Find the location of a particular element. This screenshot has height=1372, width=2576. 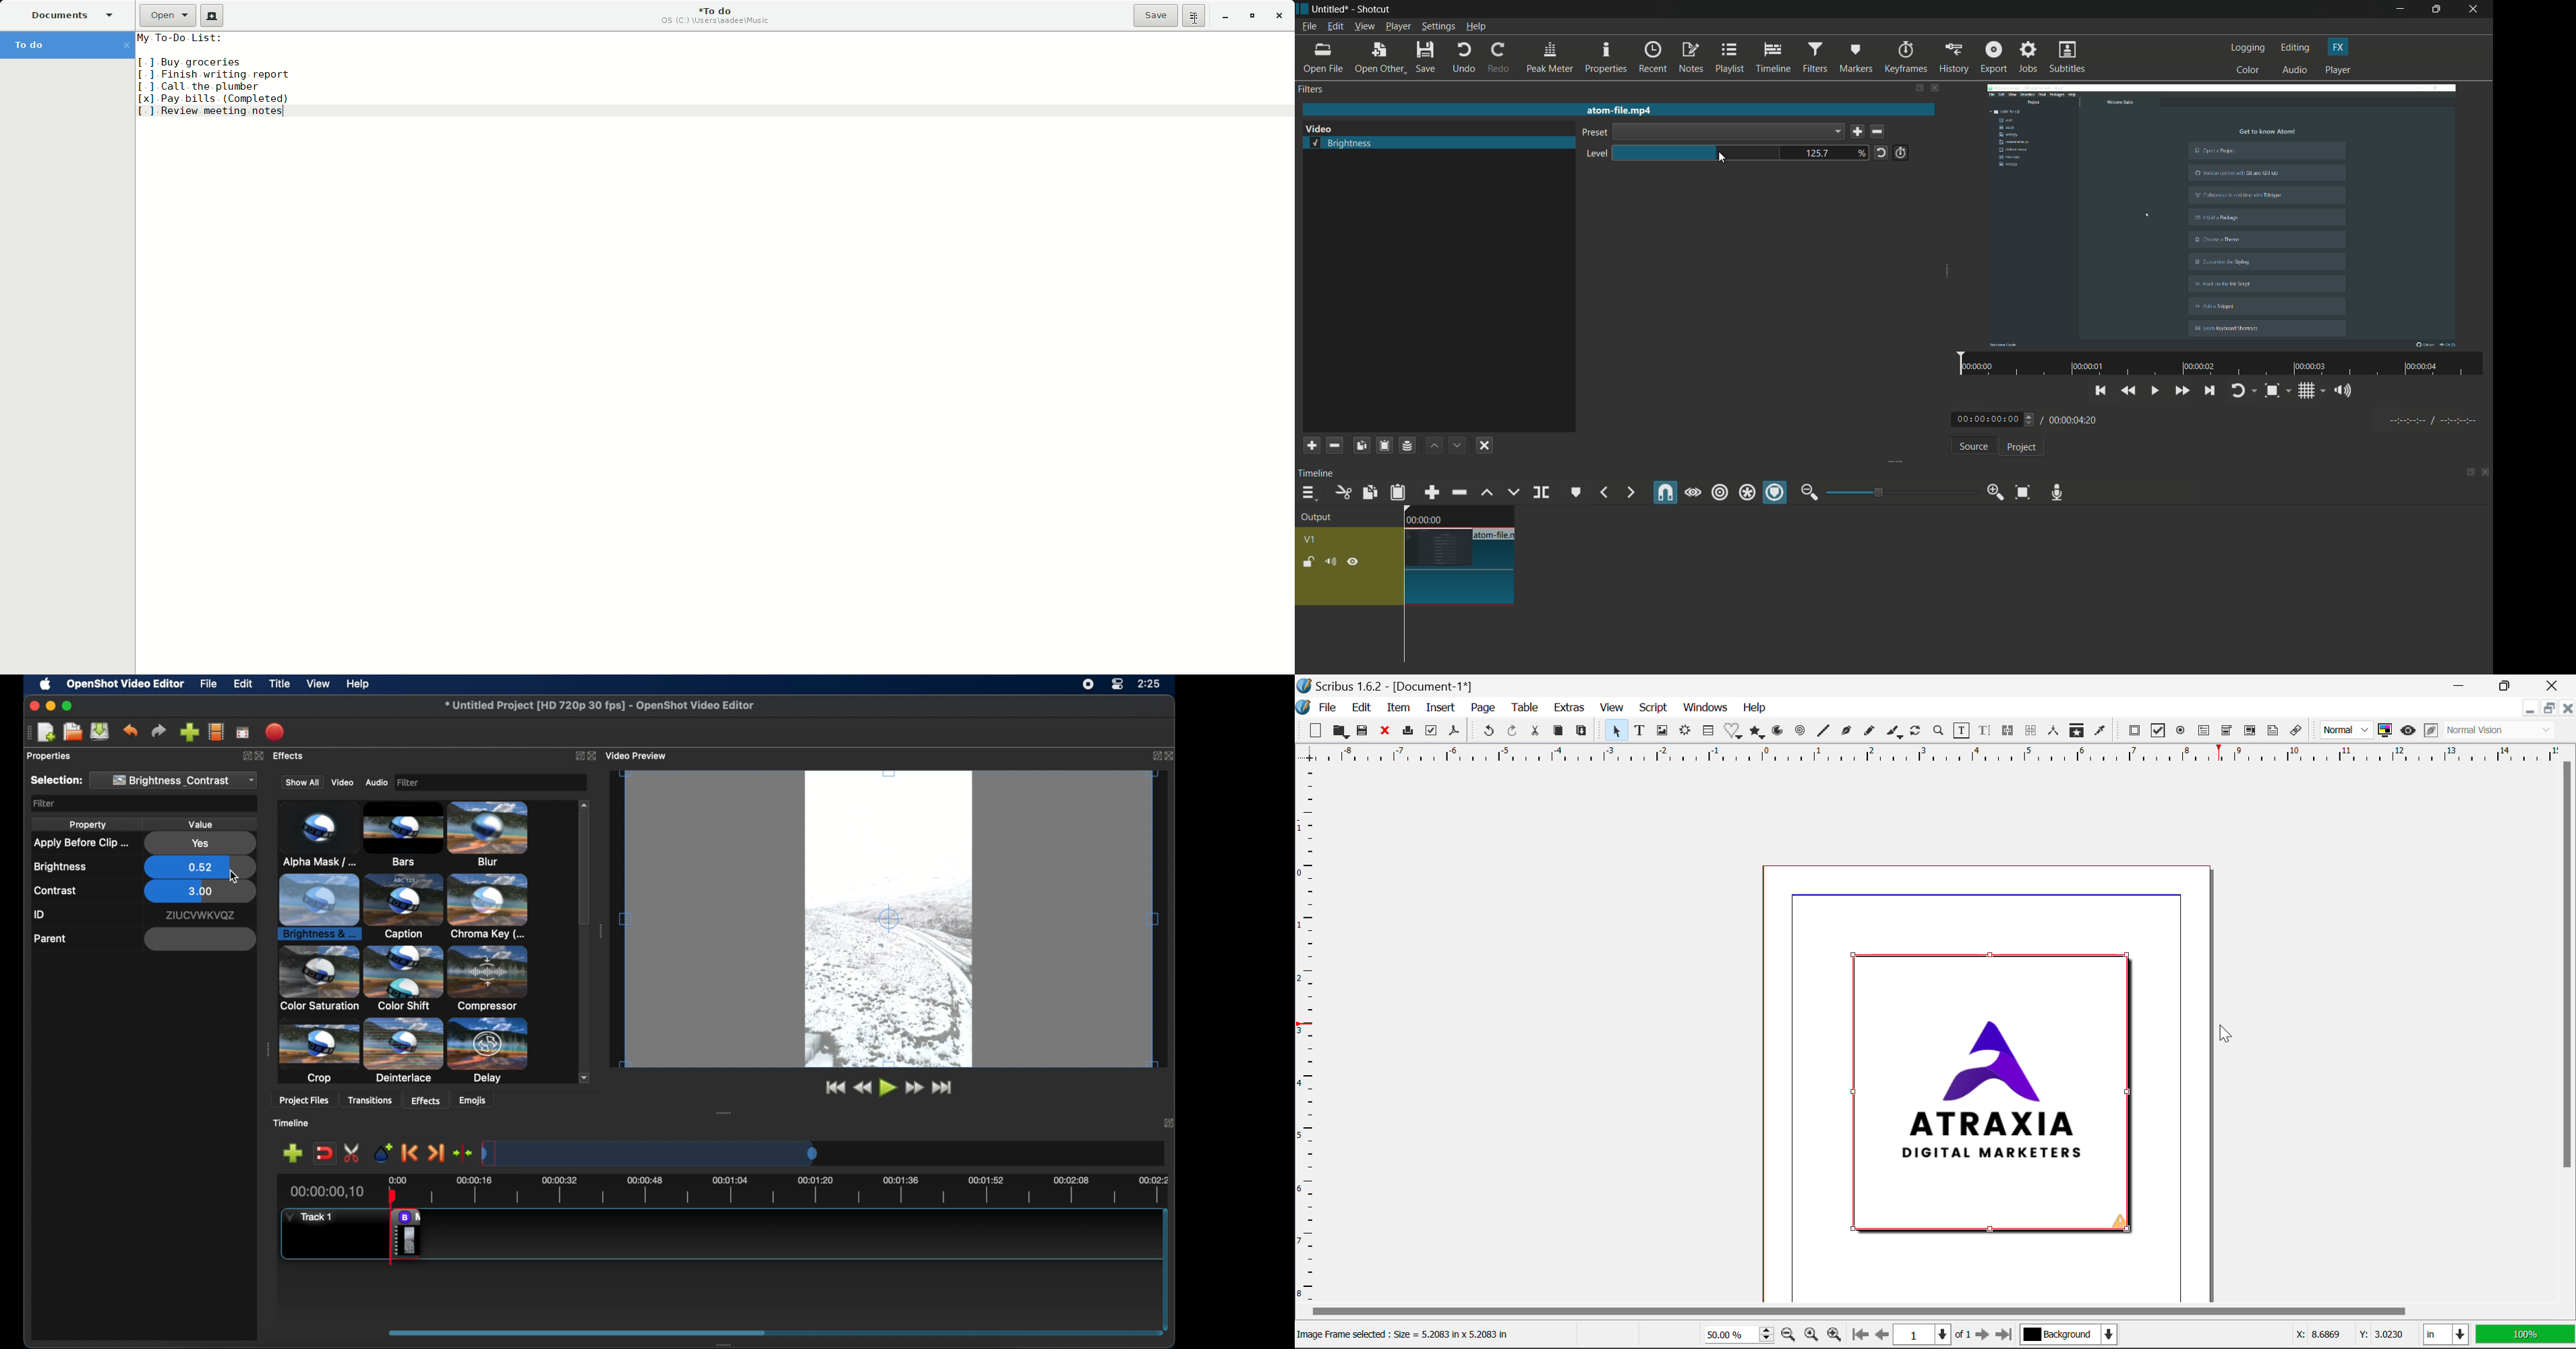

Preview is located at coordinates (2408, 729).